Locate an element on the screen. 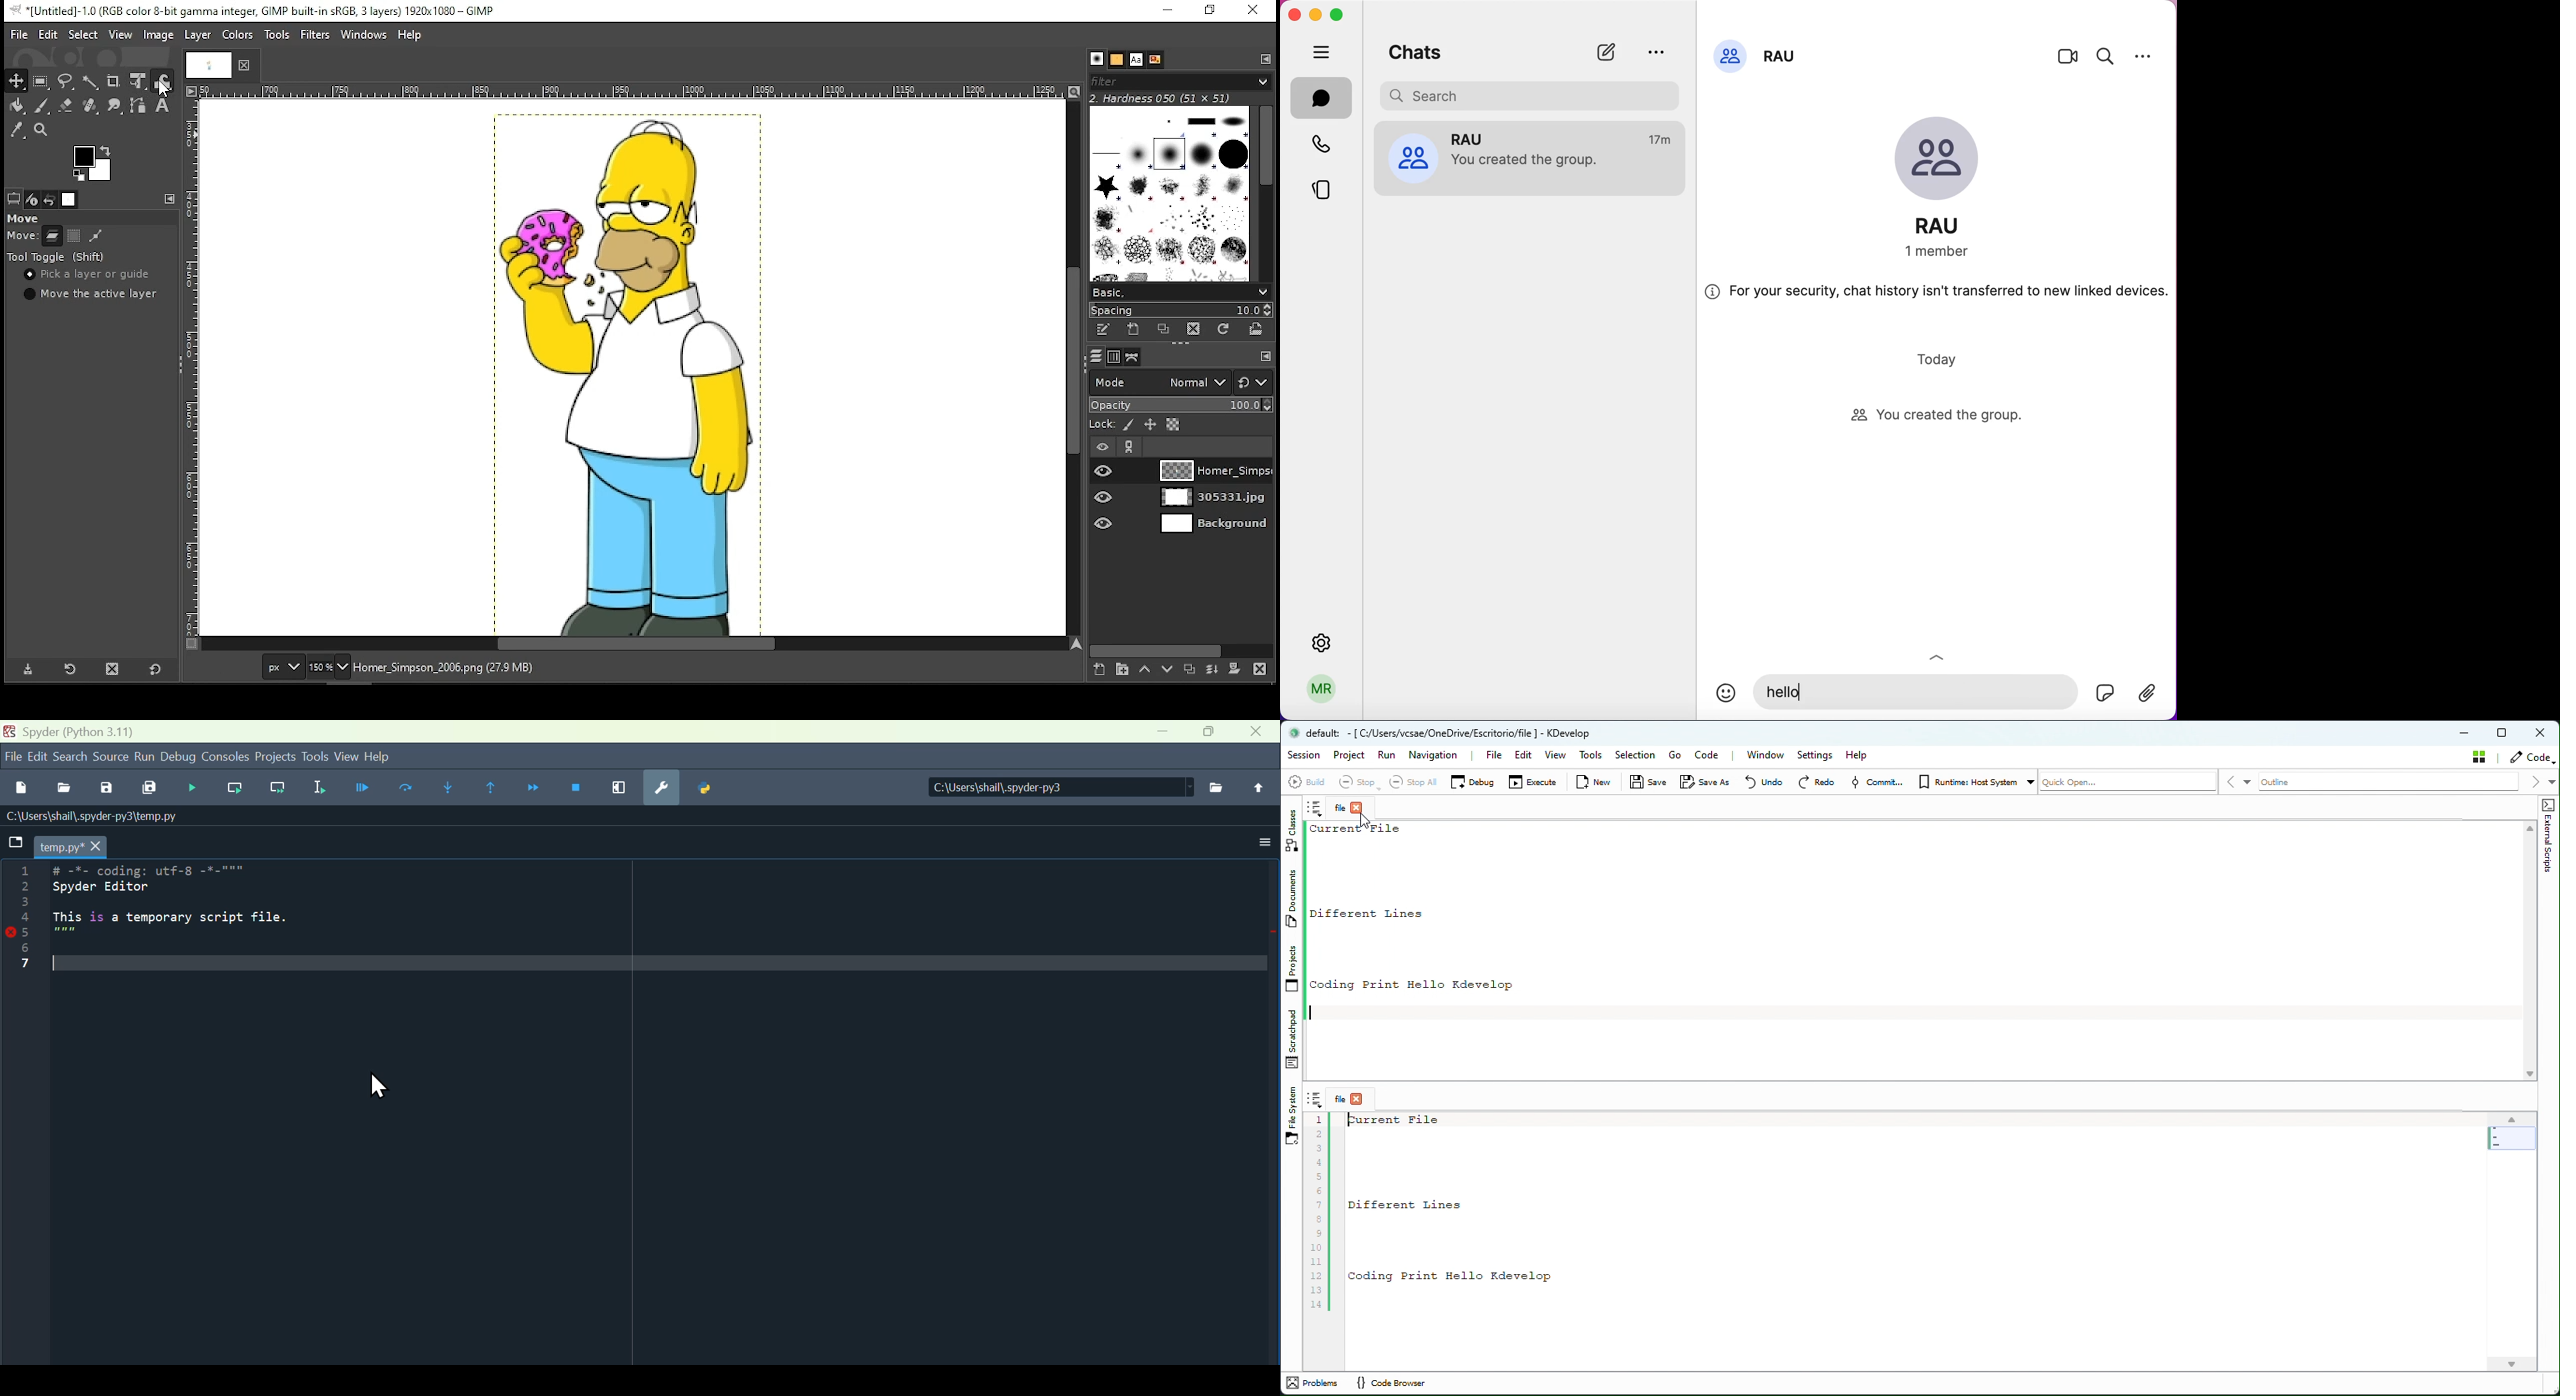 The height and width of the screenshot is (1400, 2576). edit is located at coordinates (48, 35).